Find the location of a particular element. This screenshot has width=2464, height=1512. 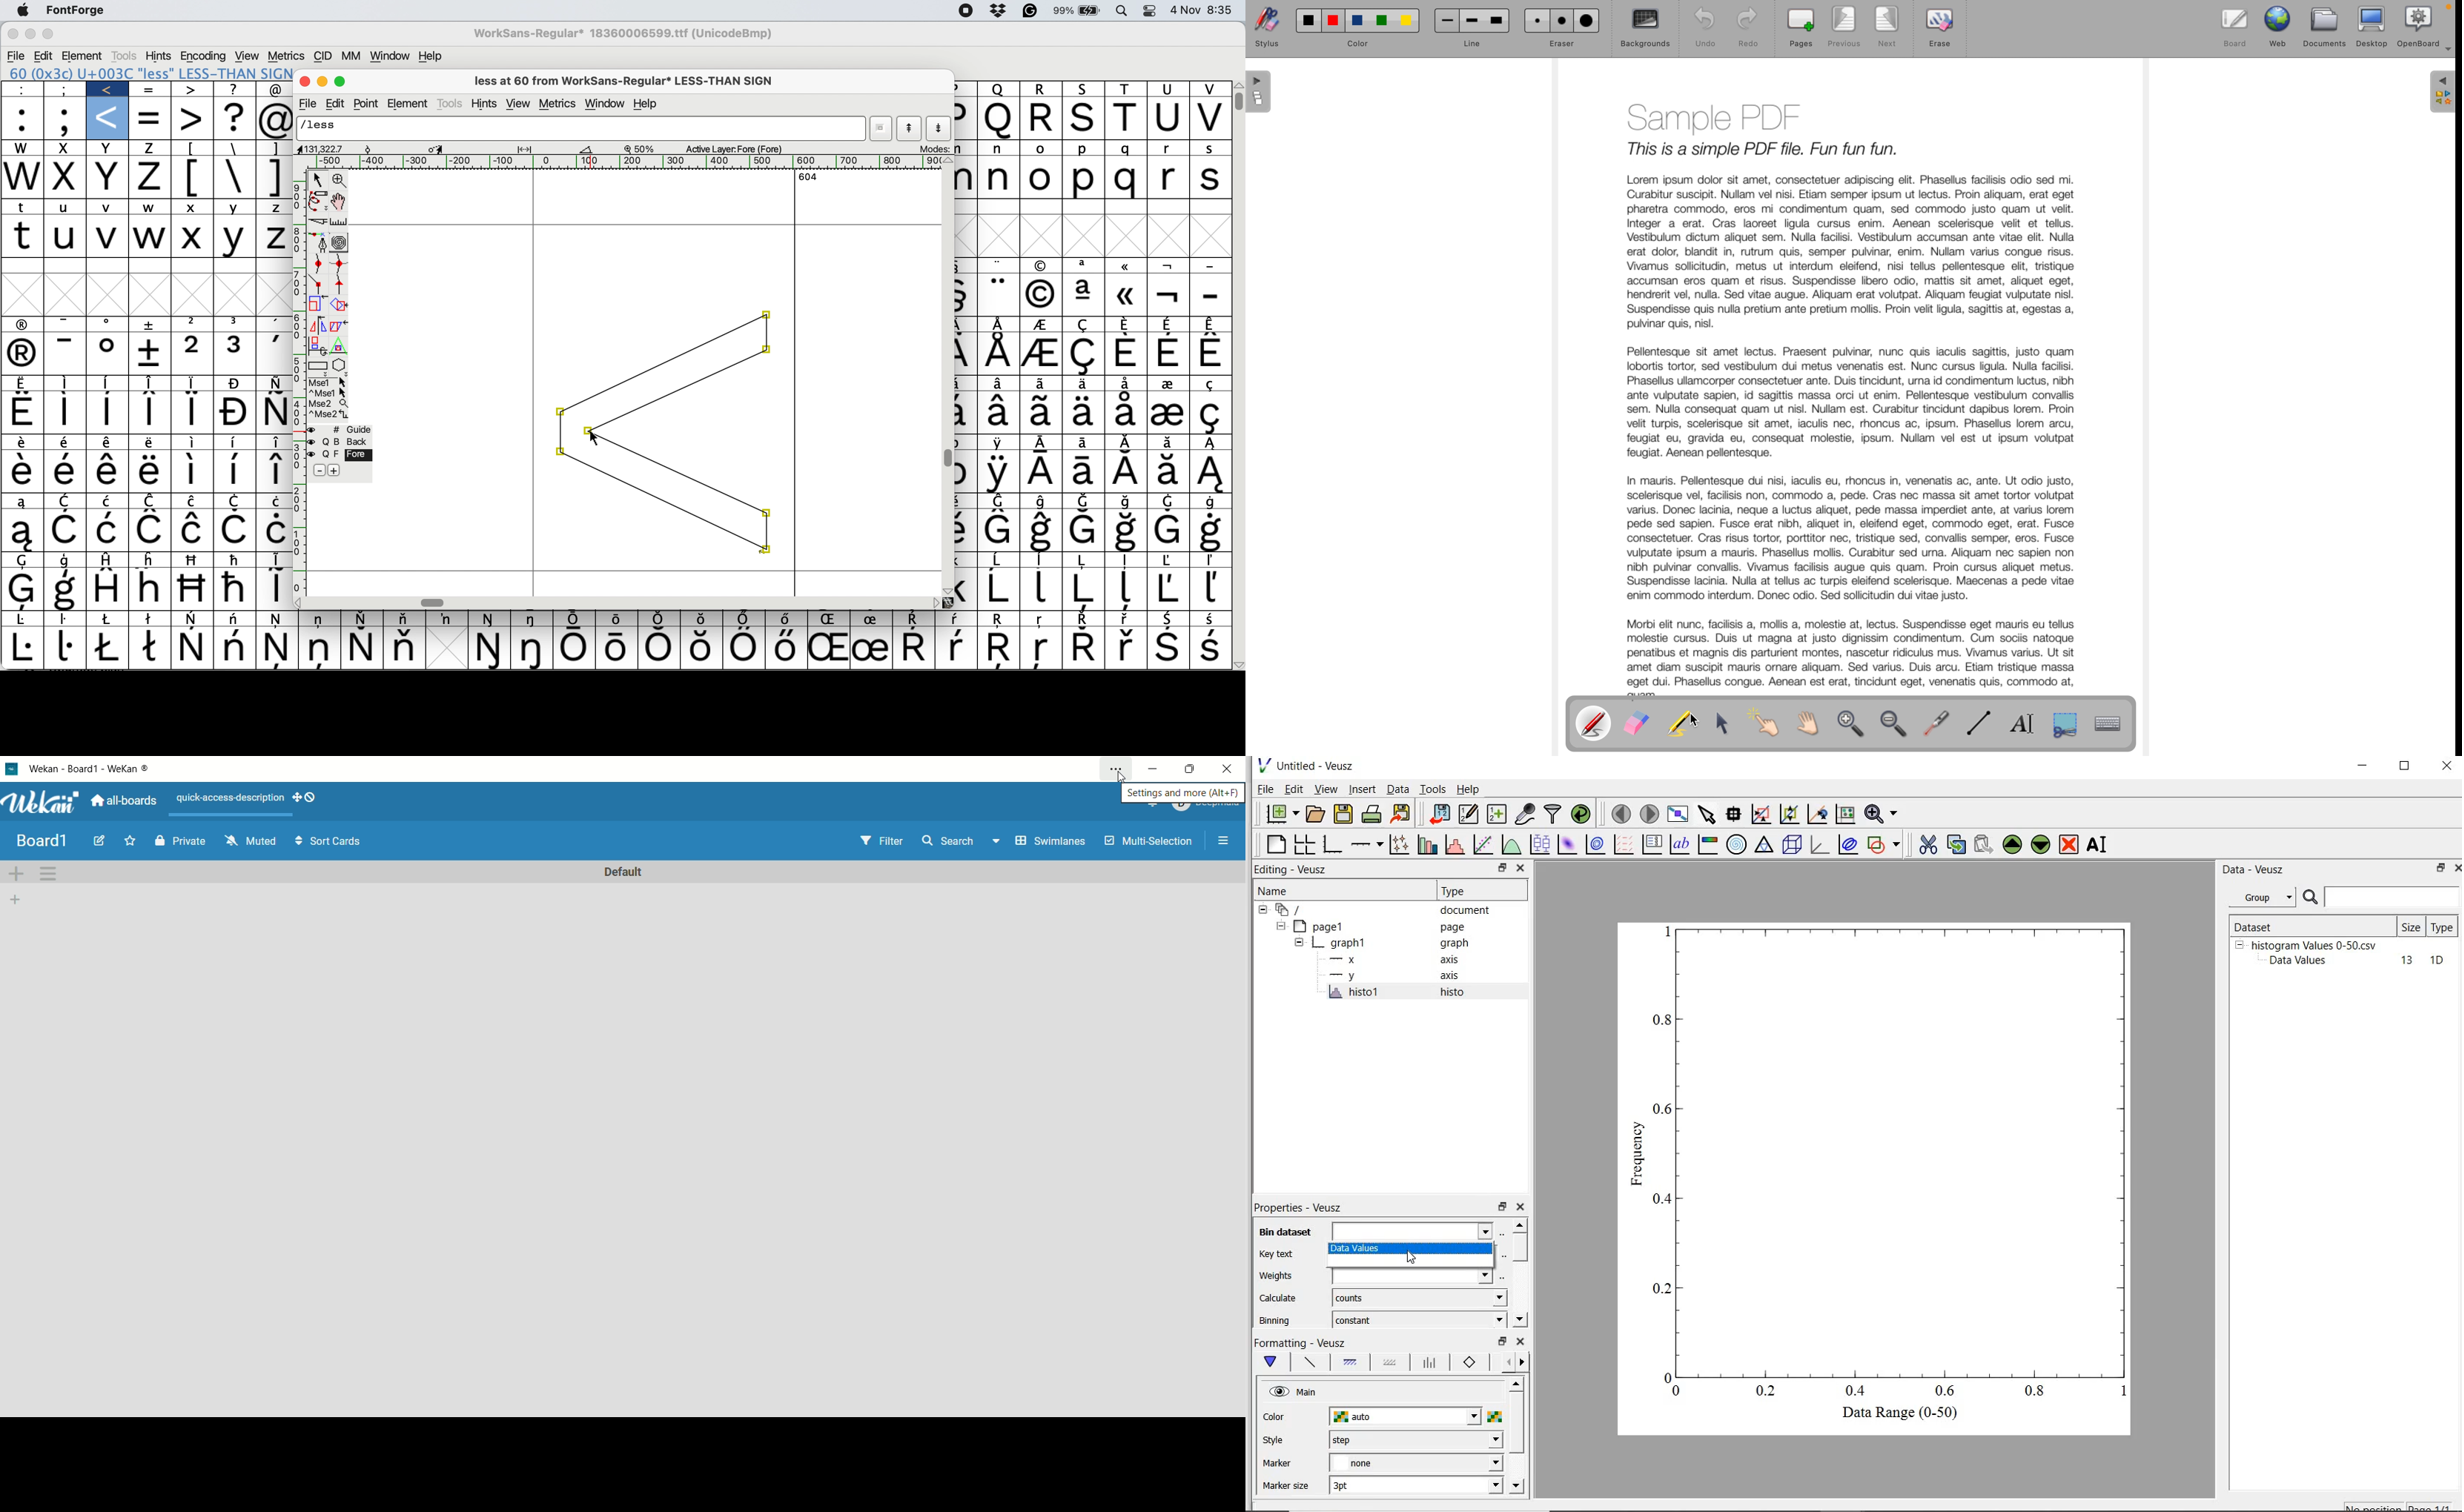

vertical scroll bar is located at coordinates (947, 377).